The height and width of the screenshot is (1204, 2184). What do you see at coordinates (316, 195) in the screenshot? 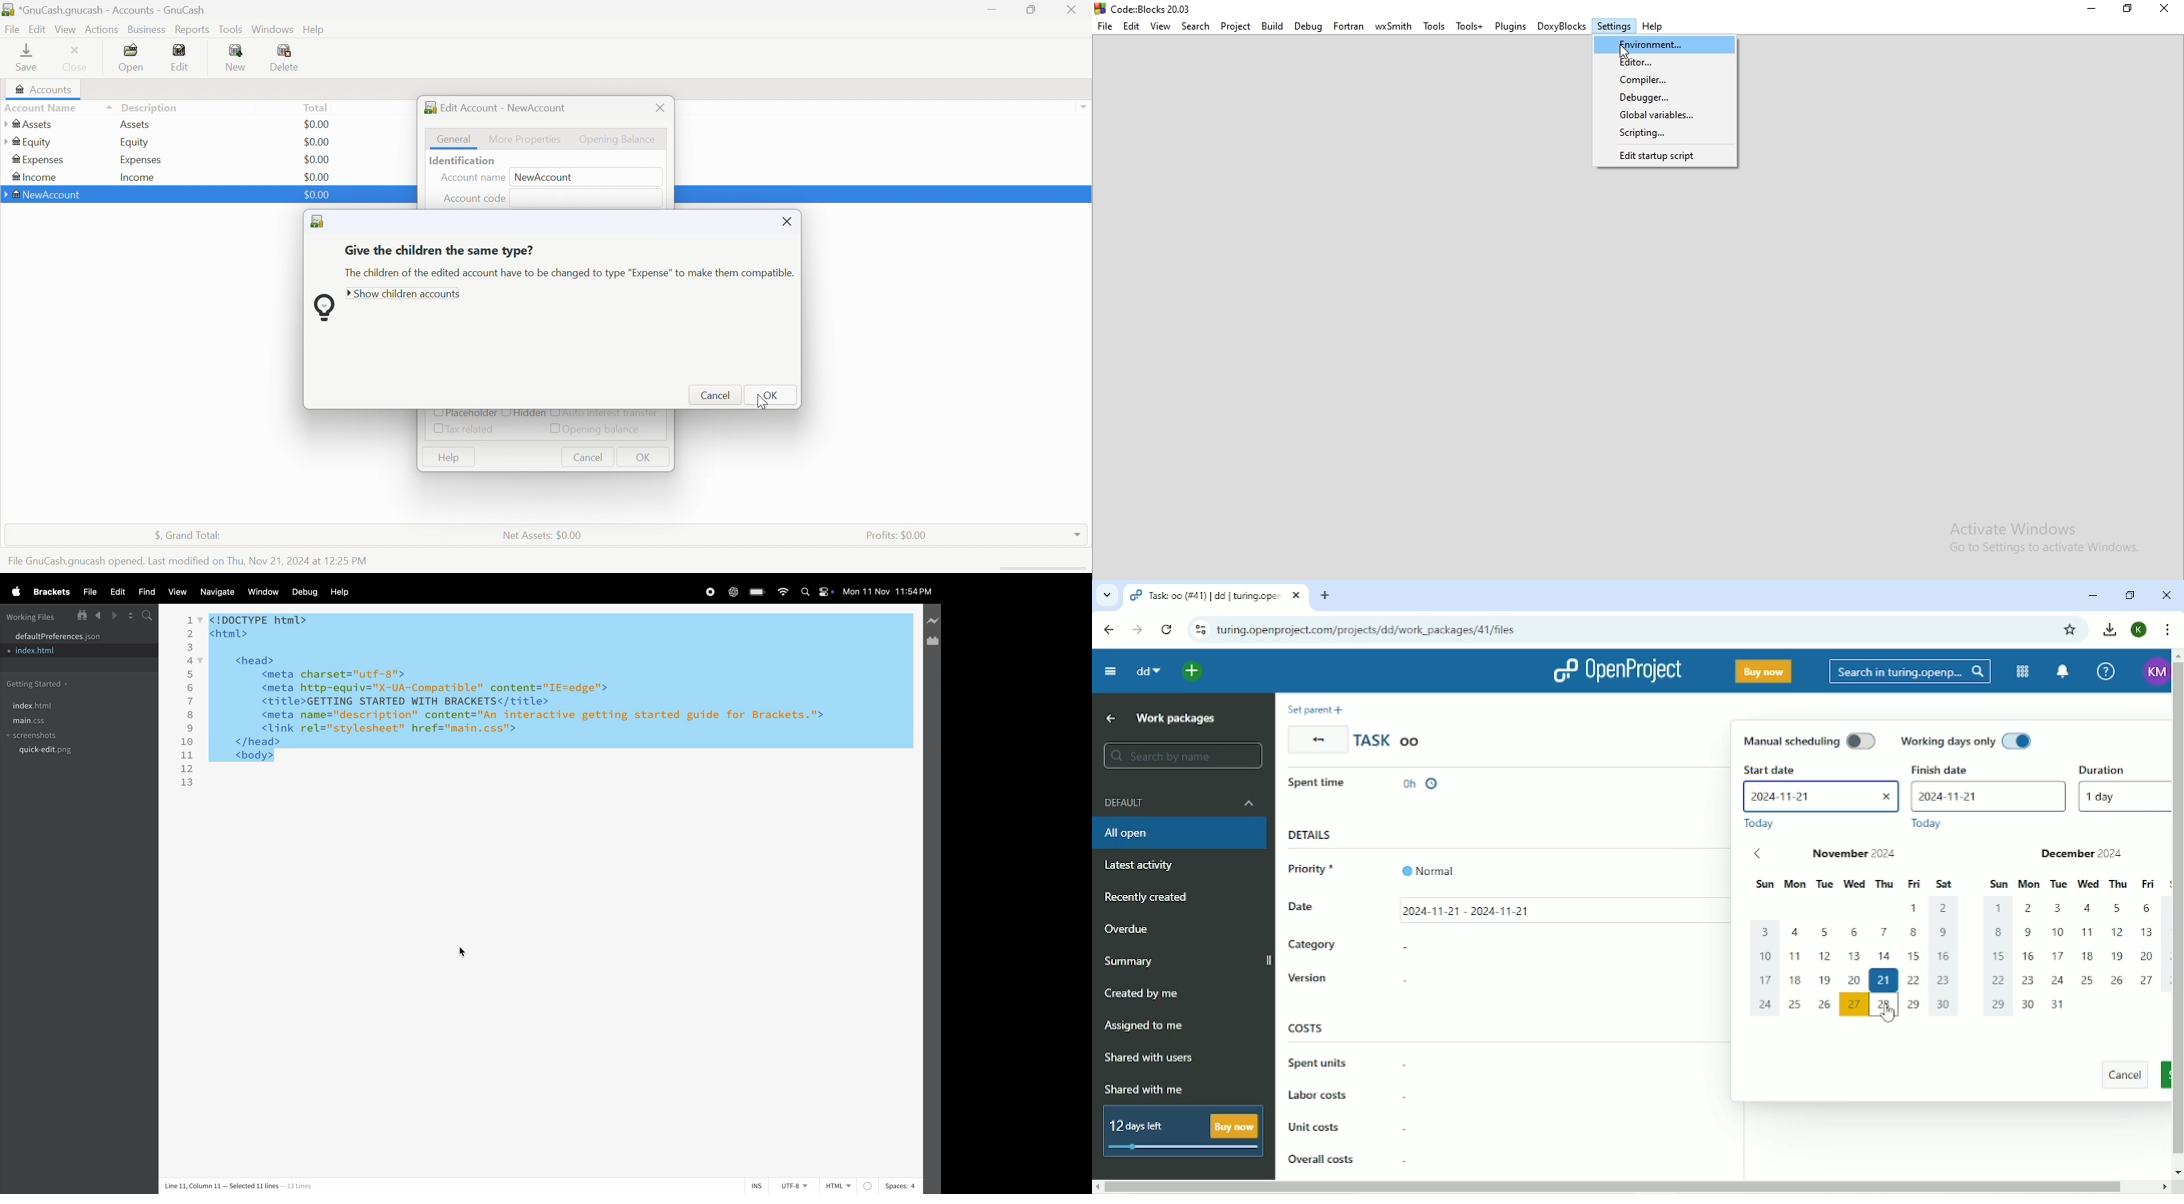
I see `$0.00` at bounding box center [316, 195].